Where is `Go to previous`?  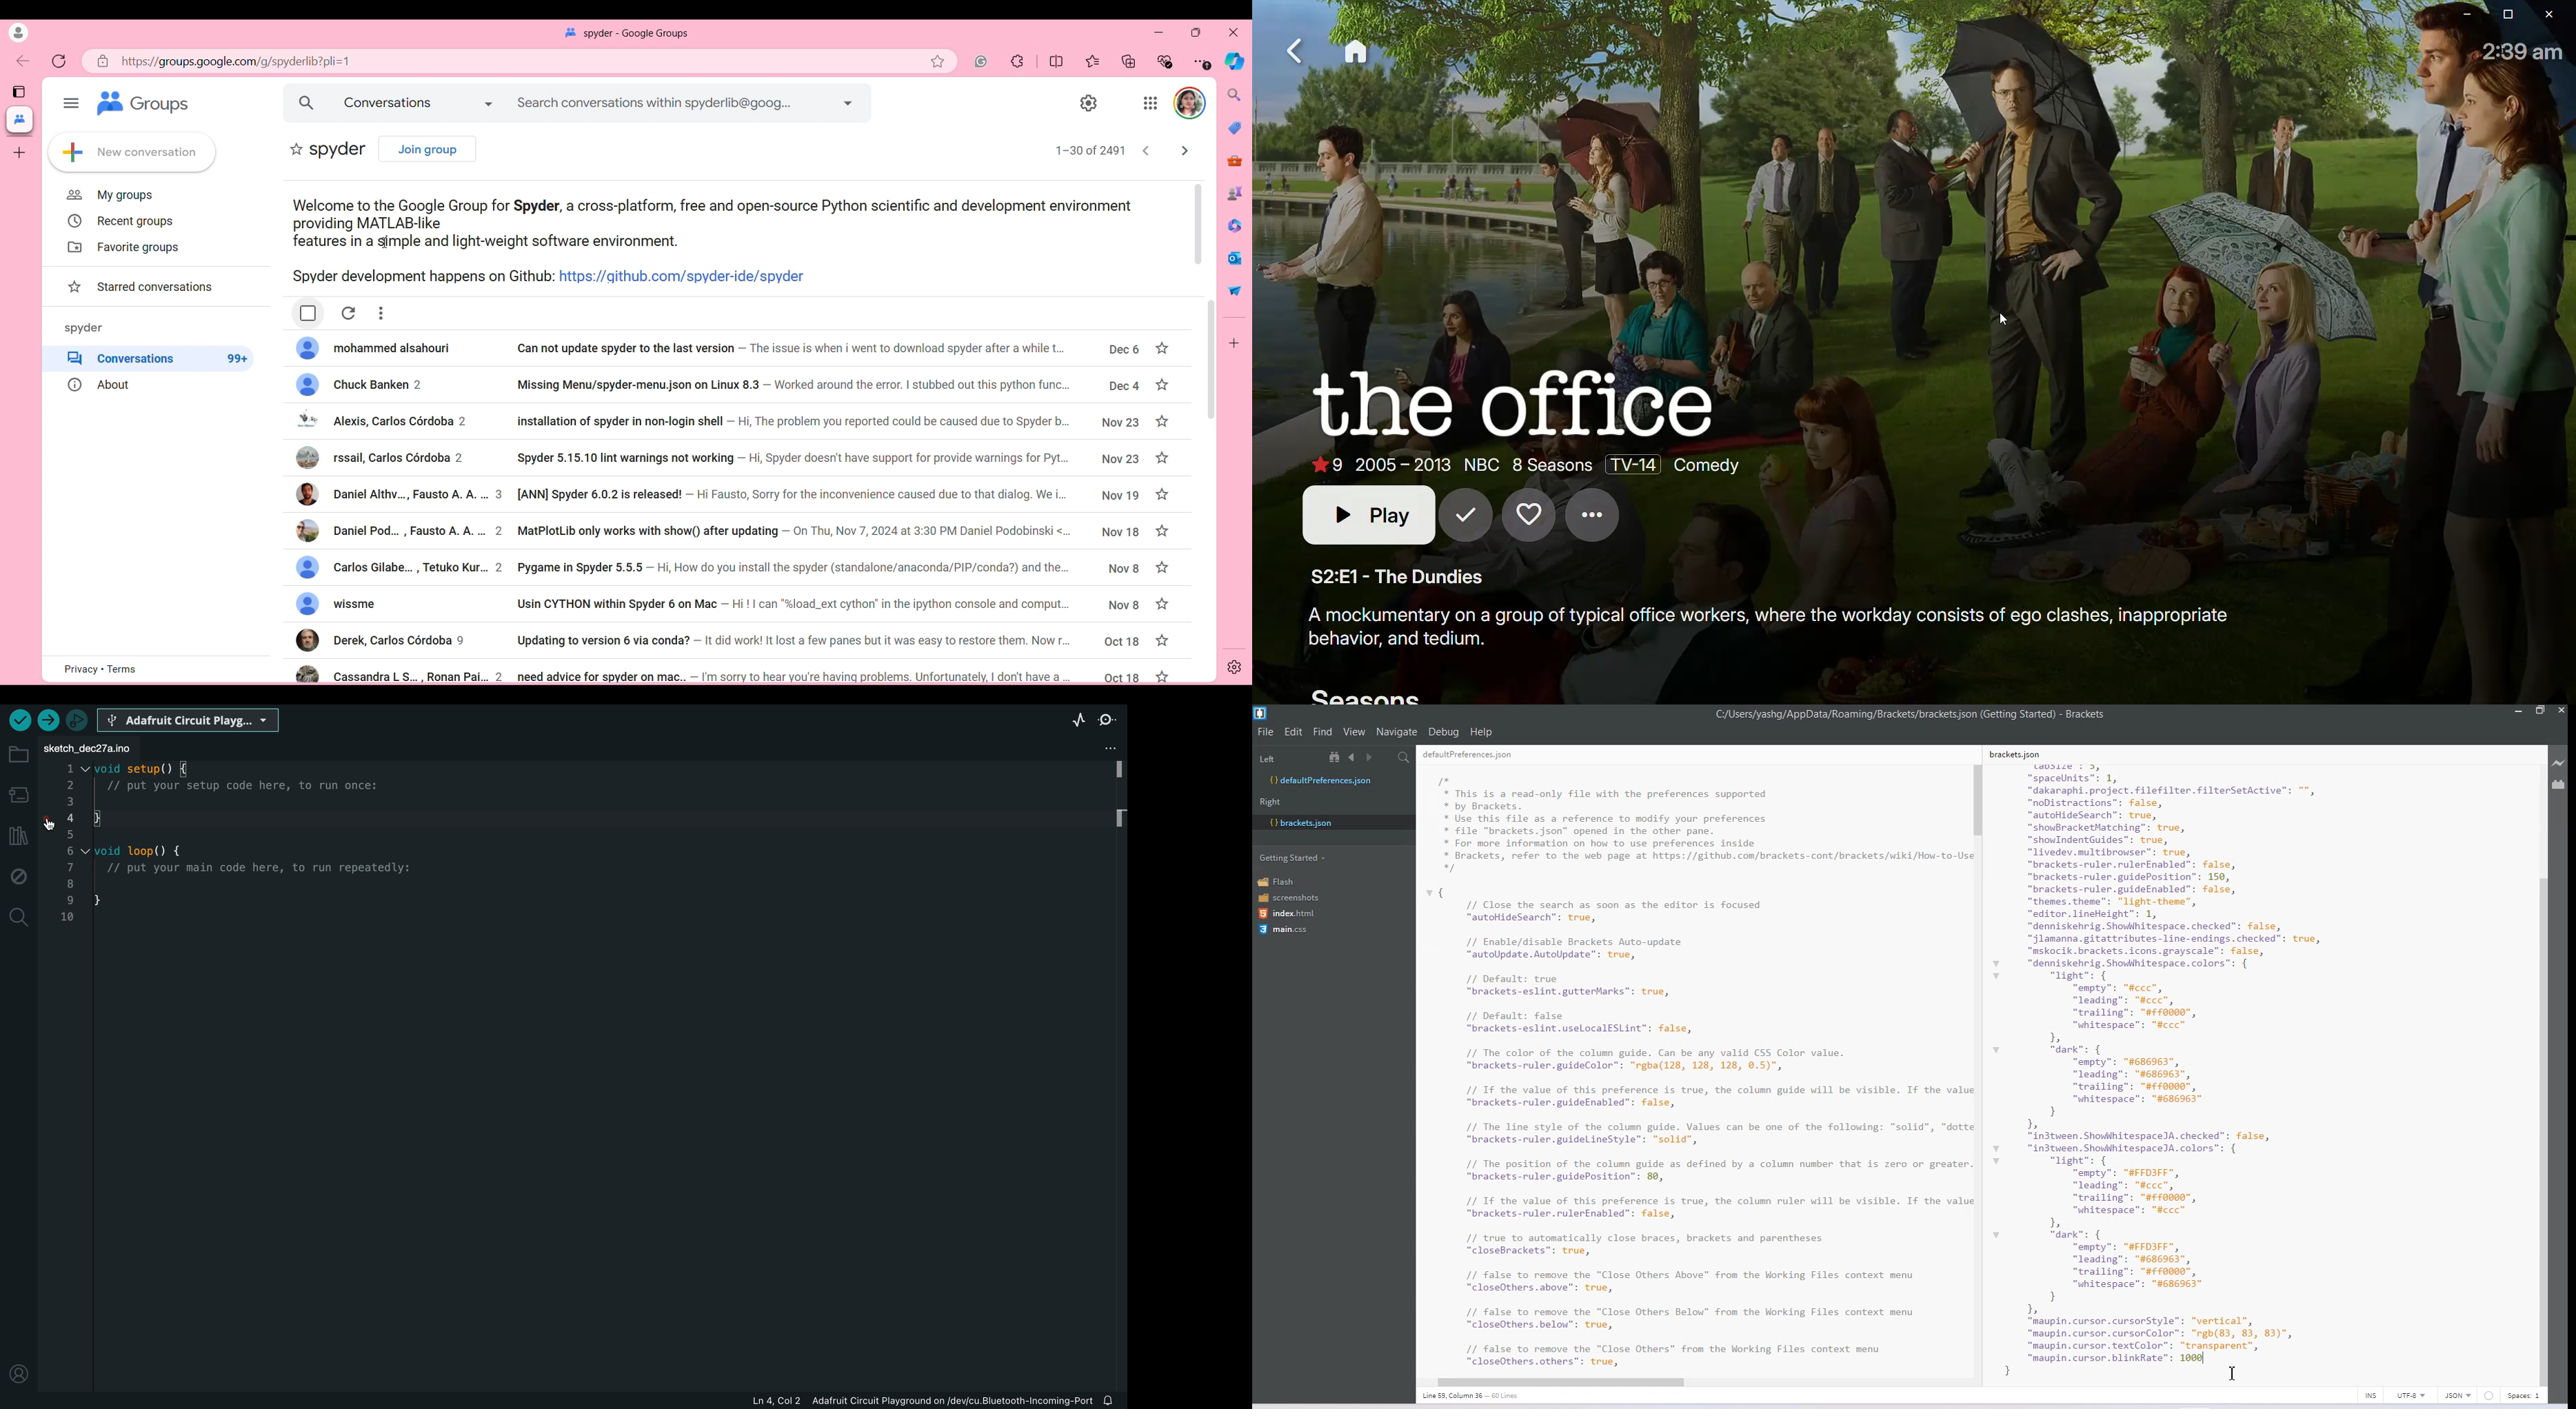
Go to previous is located at coordinates (22, 61).